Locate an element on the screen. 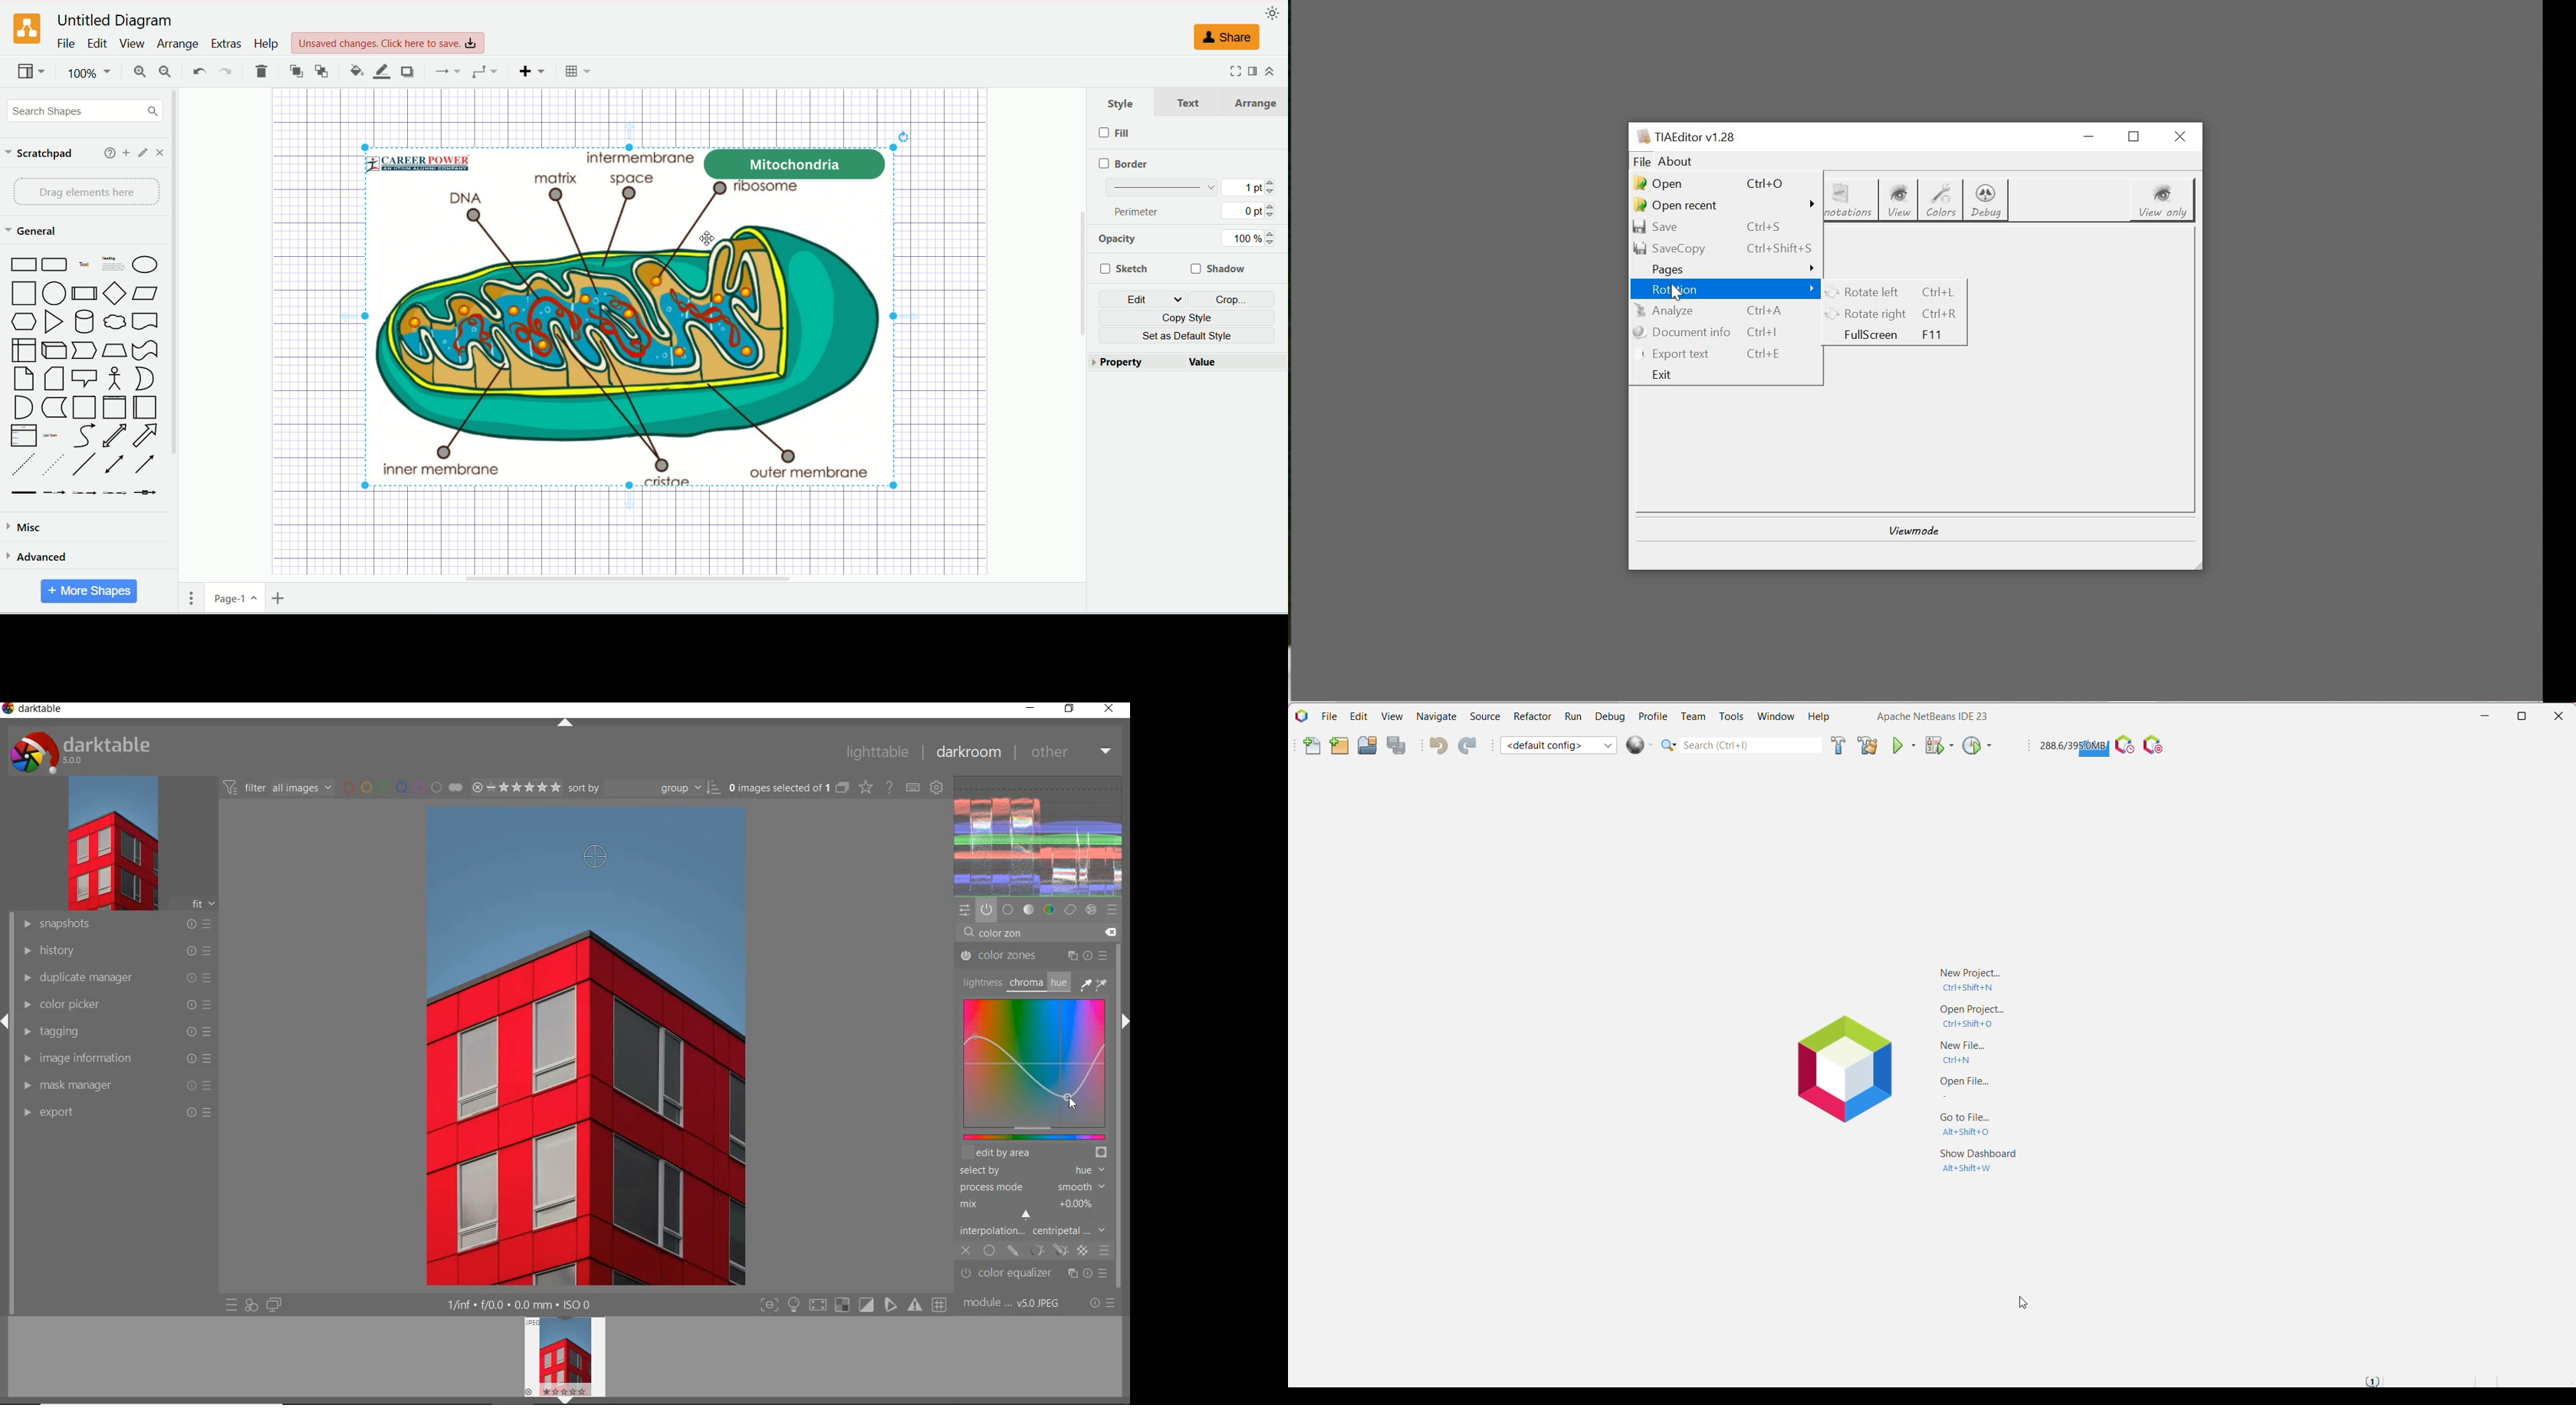  Profile is located at coordinates (1653, 715).